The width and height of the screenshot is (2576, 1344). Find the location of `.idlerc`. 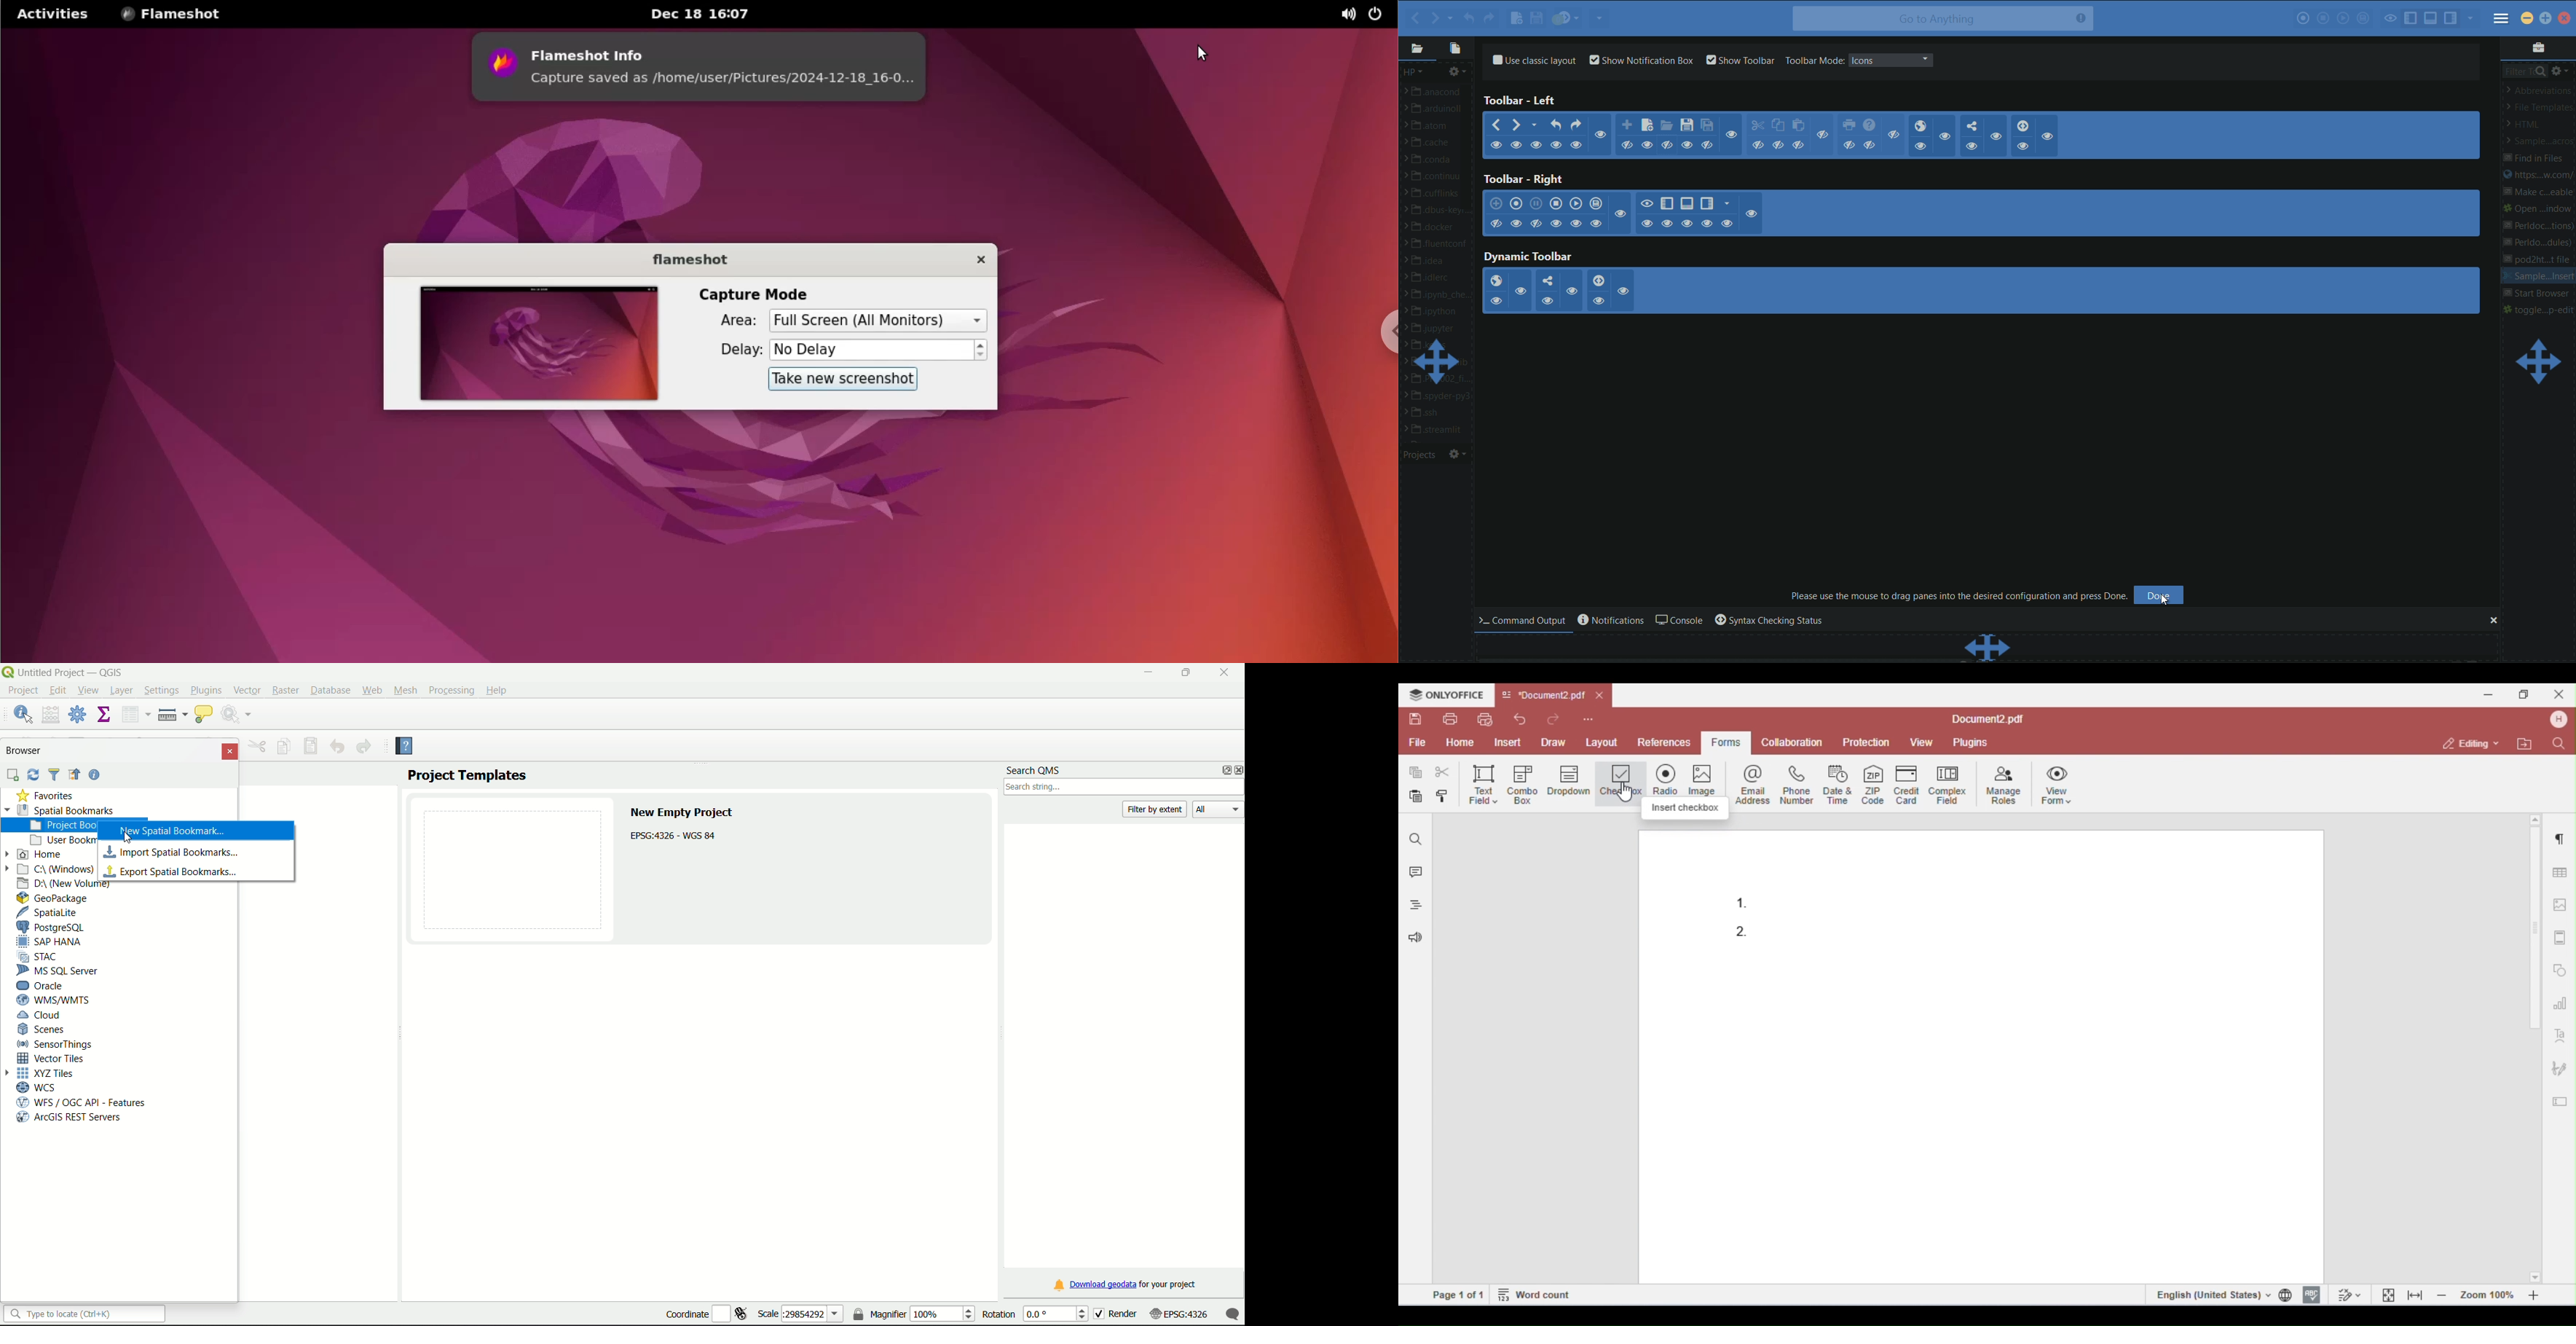

.idlerc is located at coordinates (1437, 278).